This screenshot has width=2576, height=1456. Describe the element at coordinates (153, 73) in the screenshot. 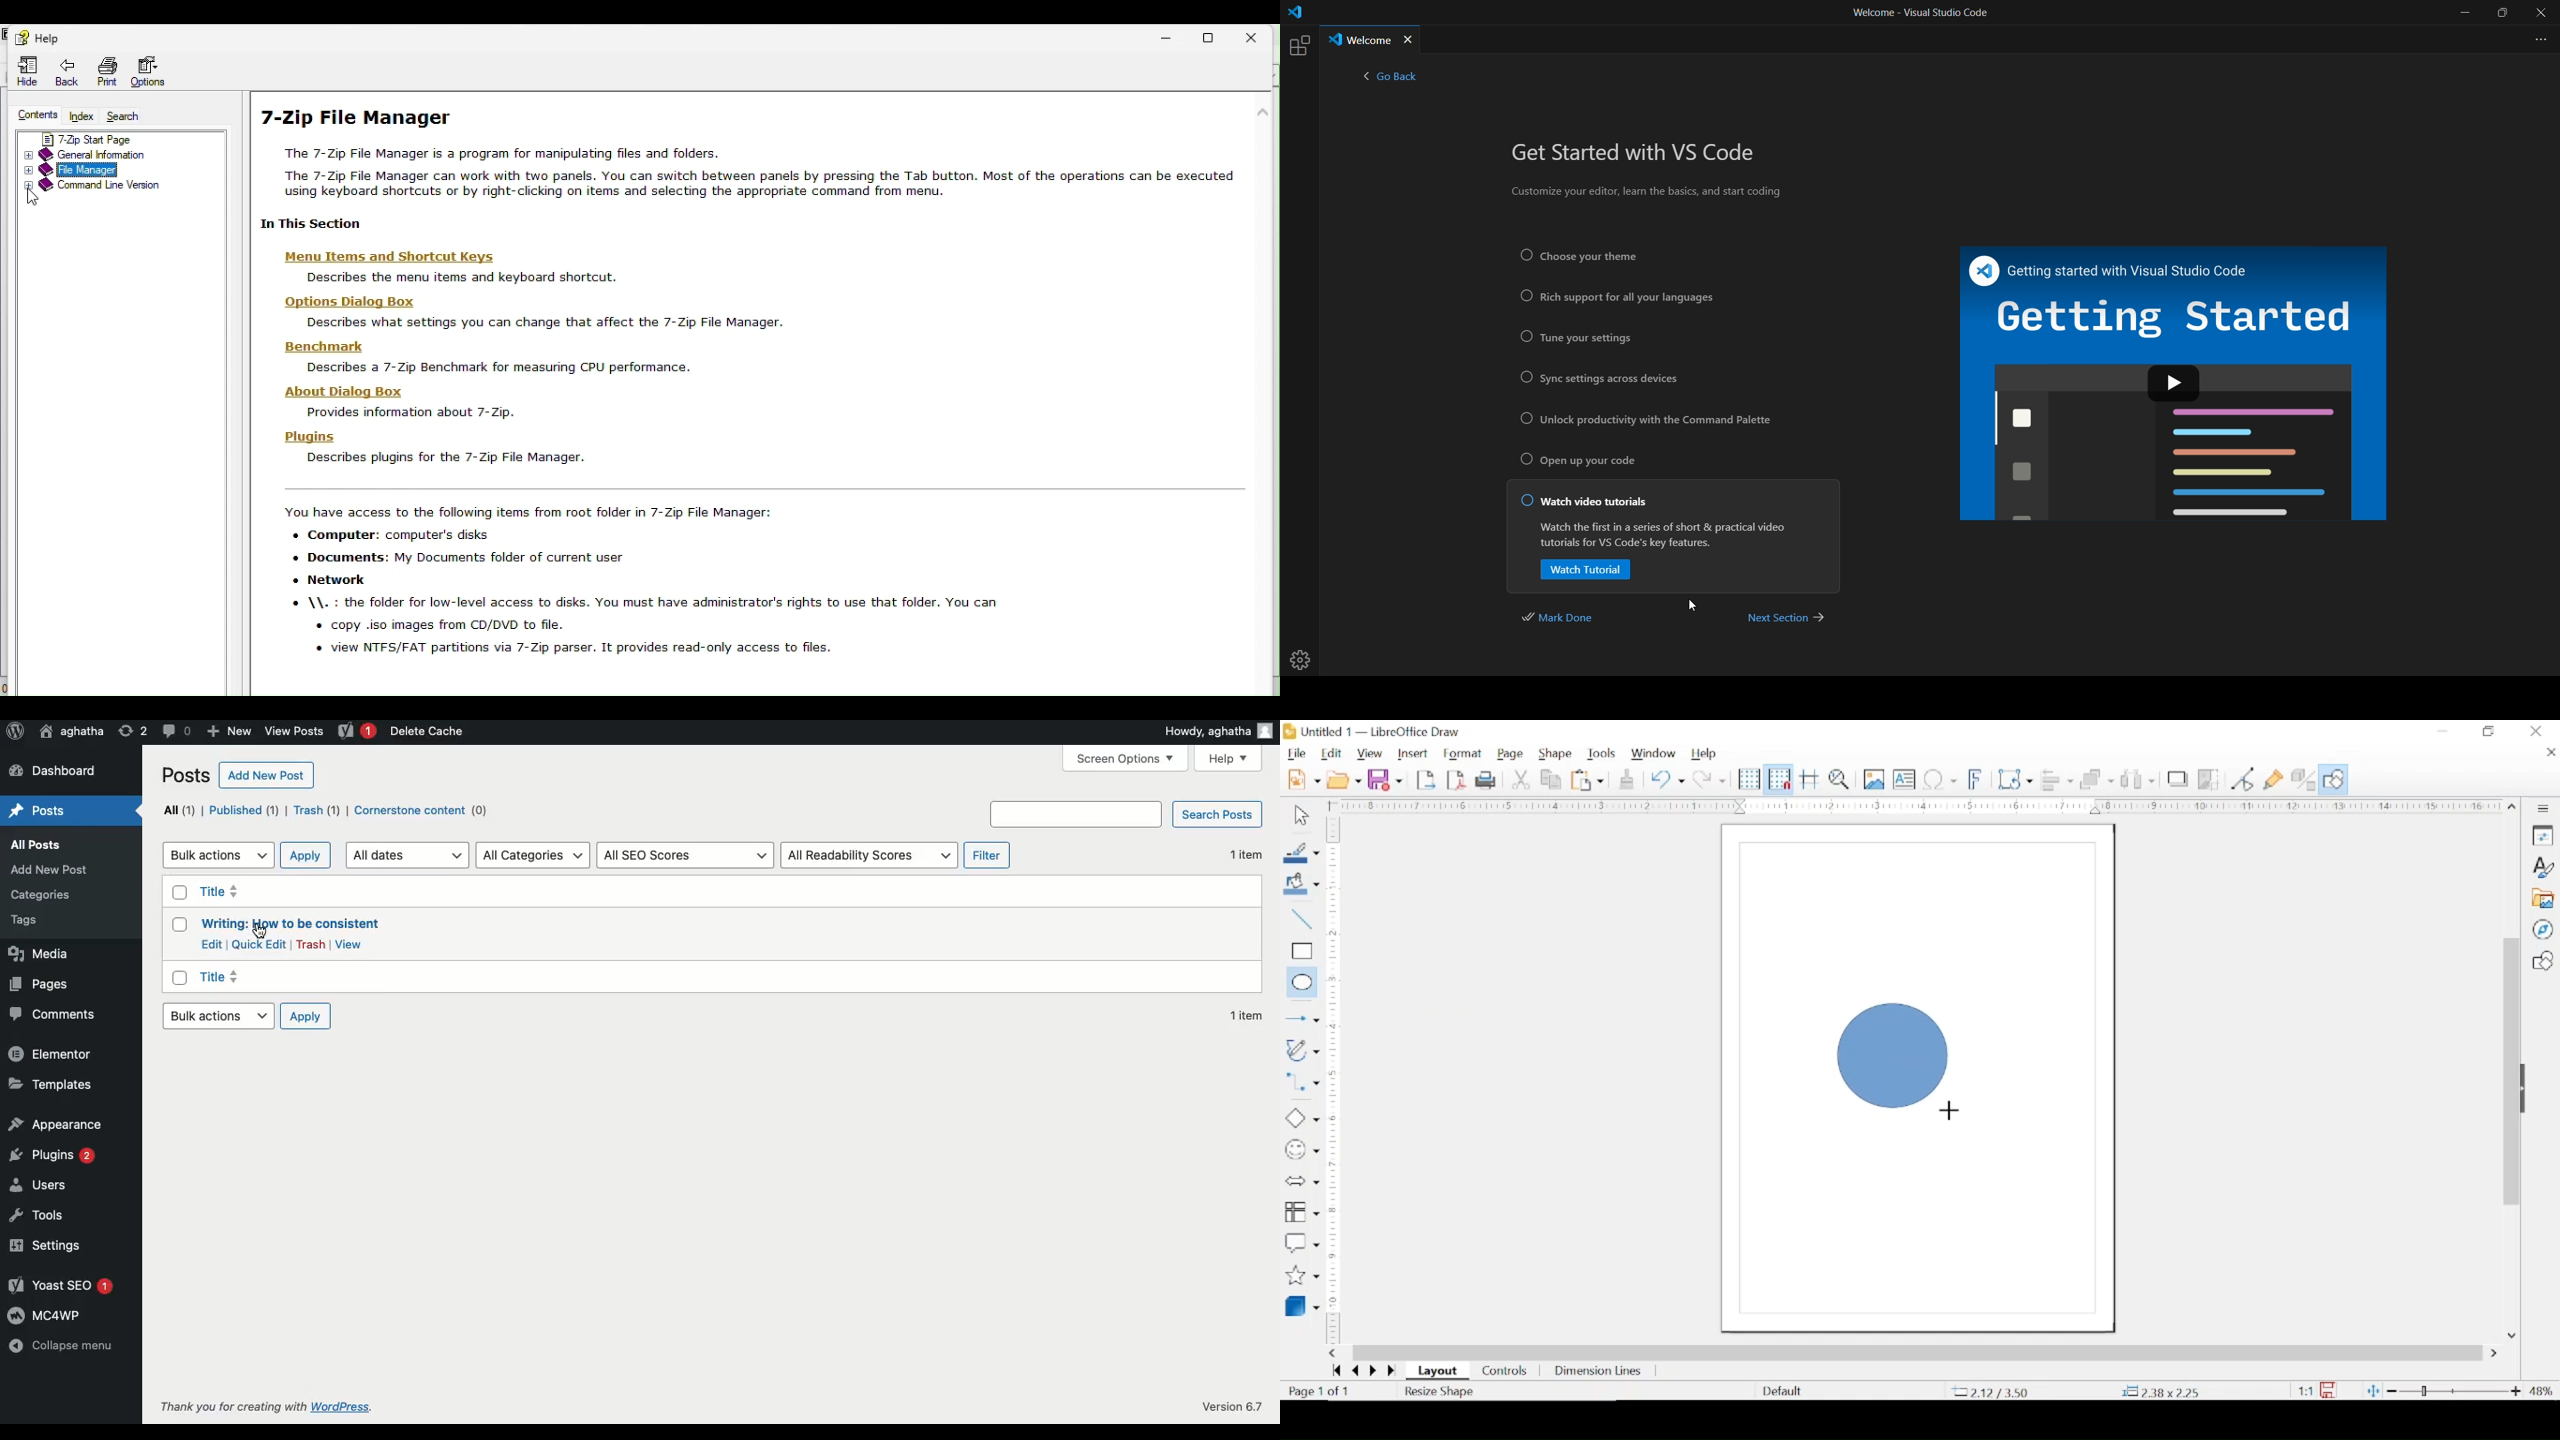

I see `Options` at that location.